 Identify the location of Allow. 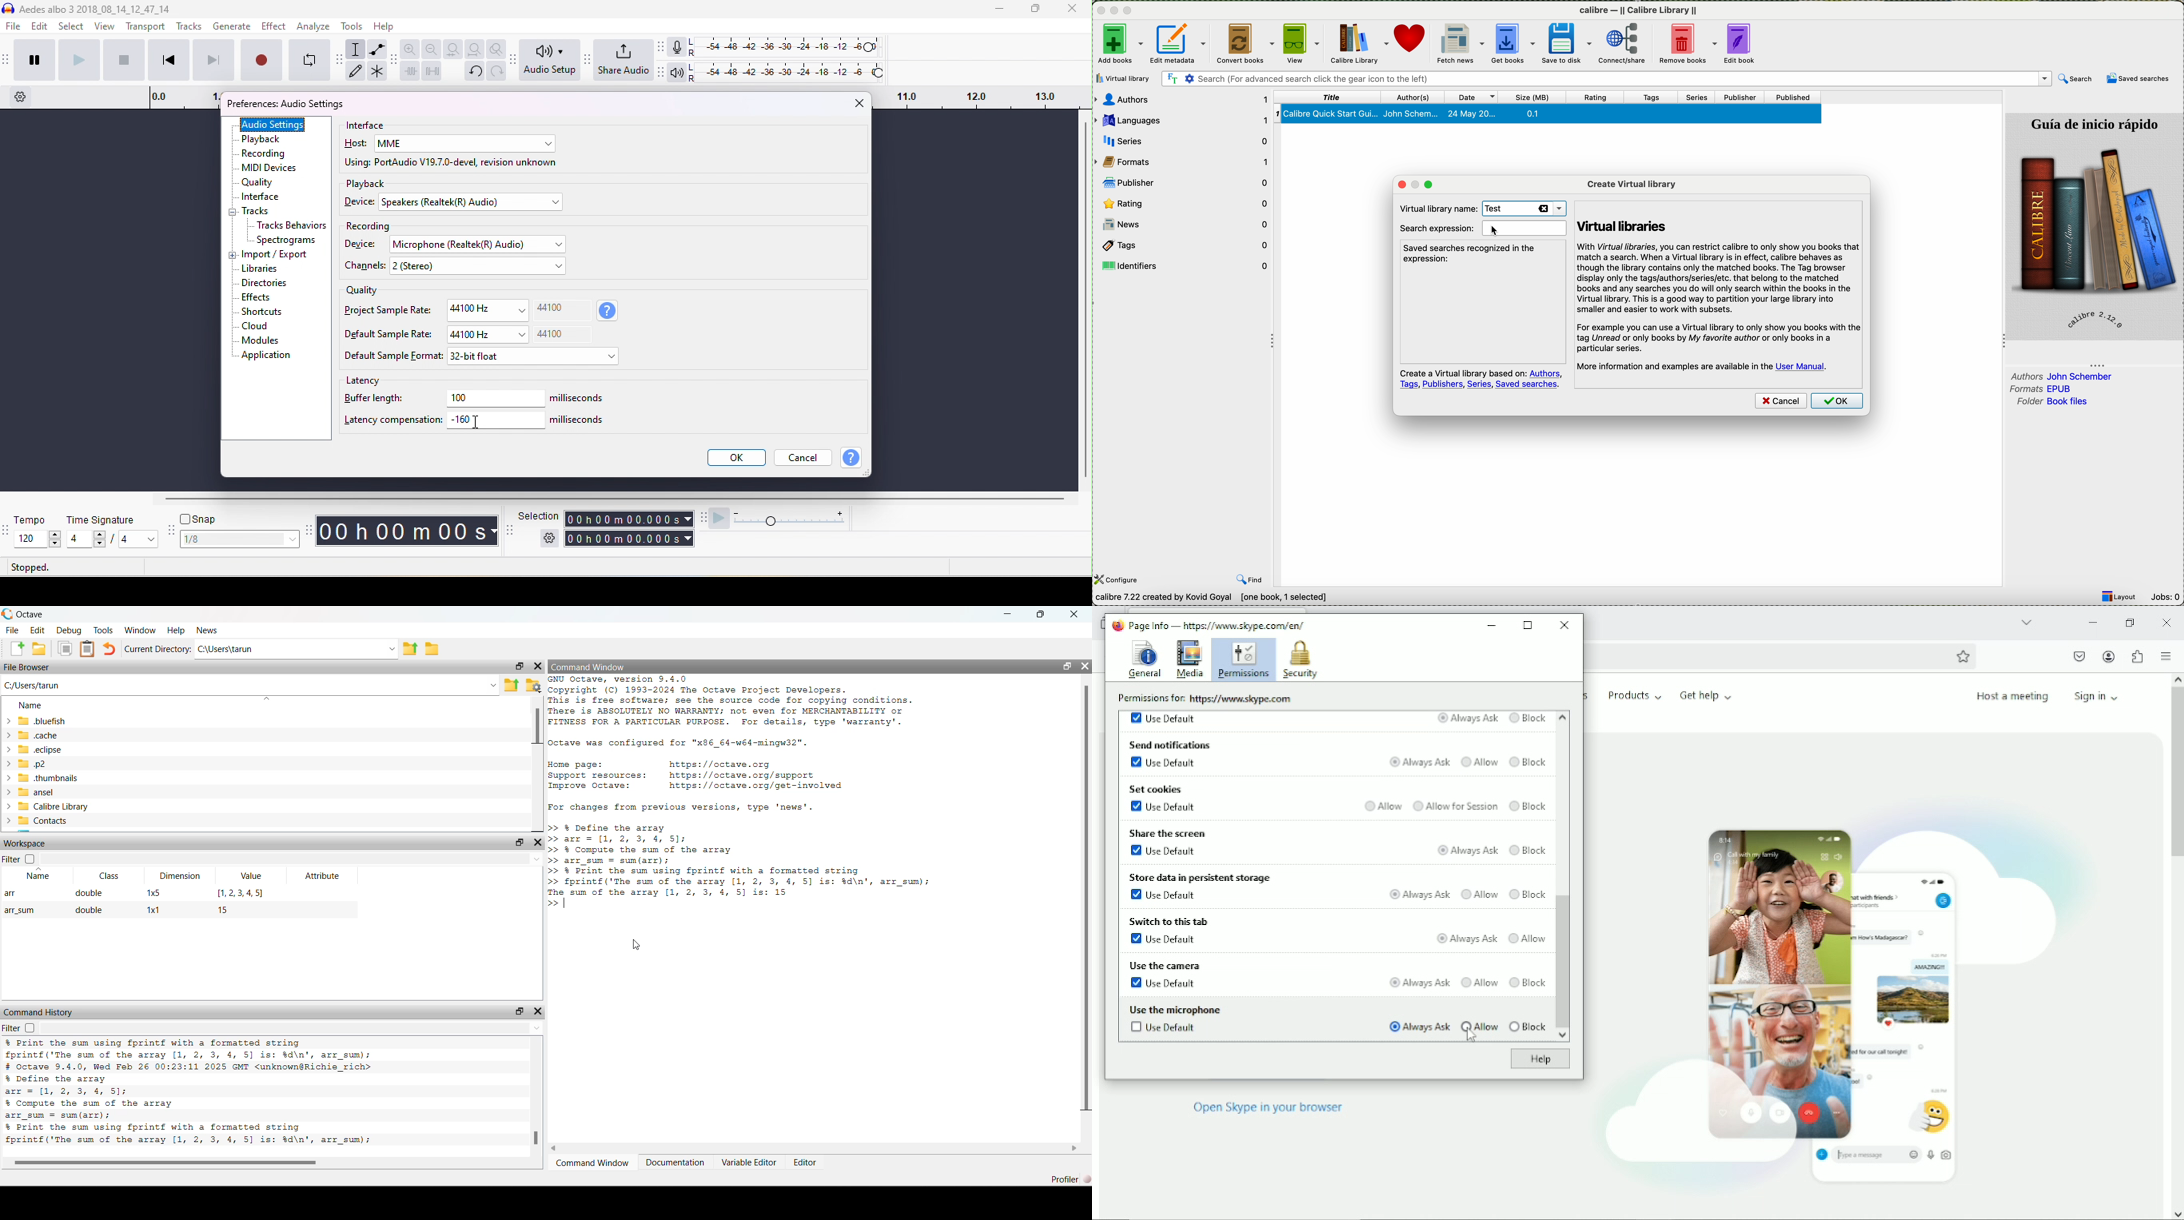
(1478, 981).